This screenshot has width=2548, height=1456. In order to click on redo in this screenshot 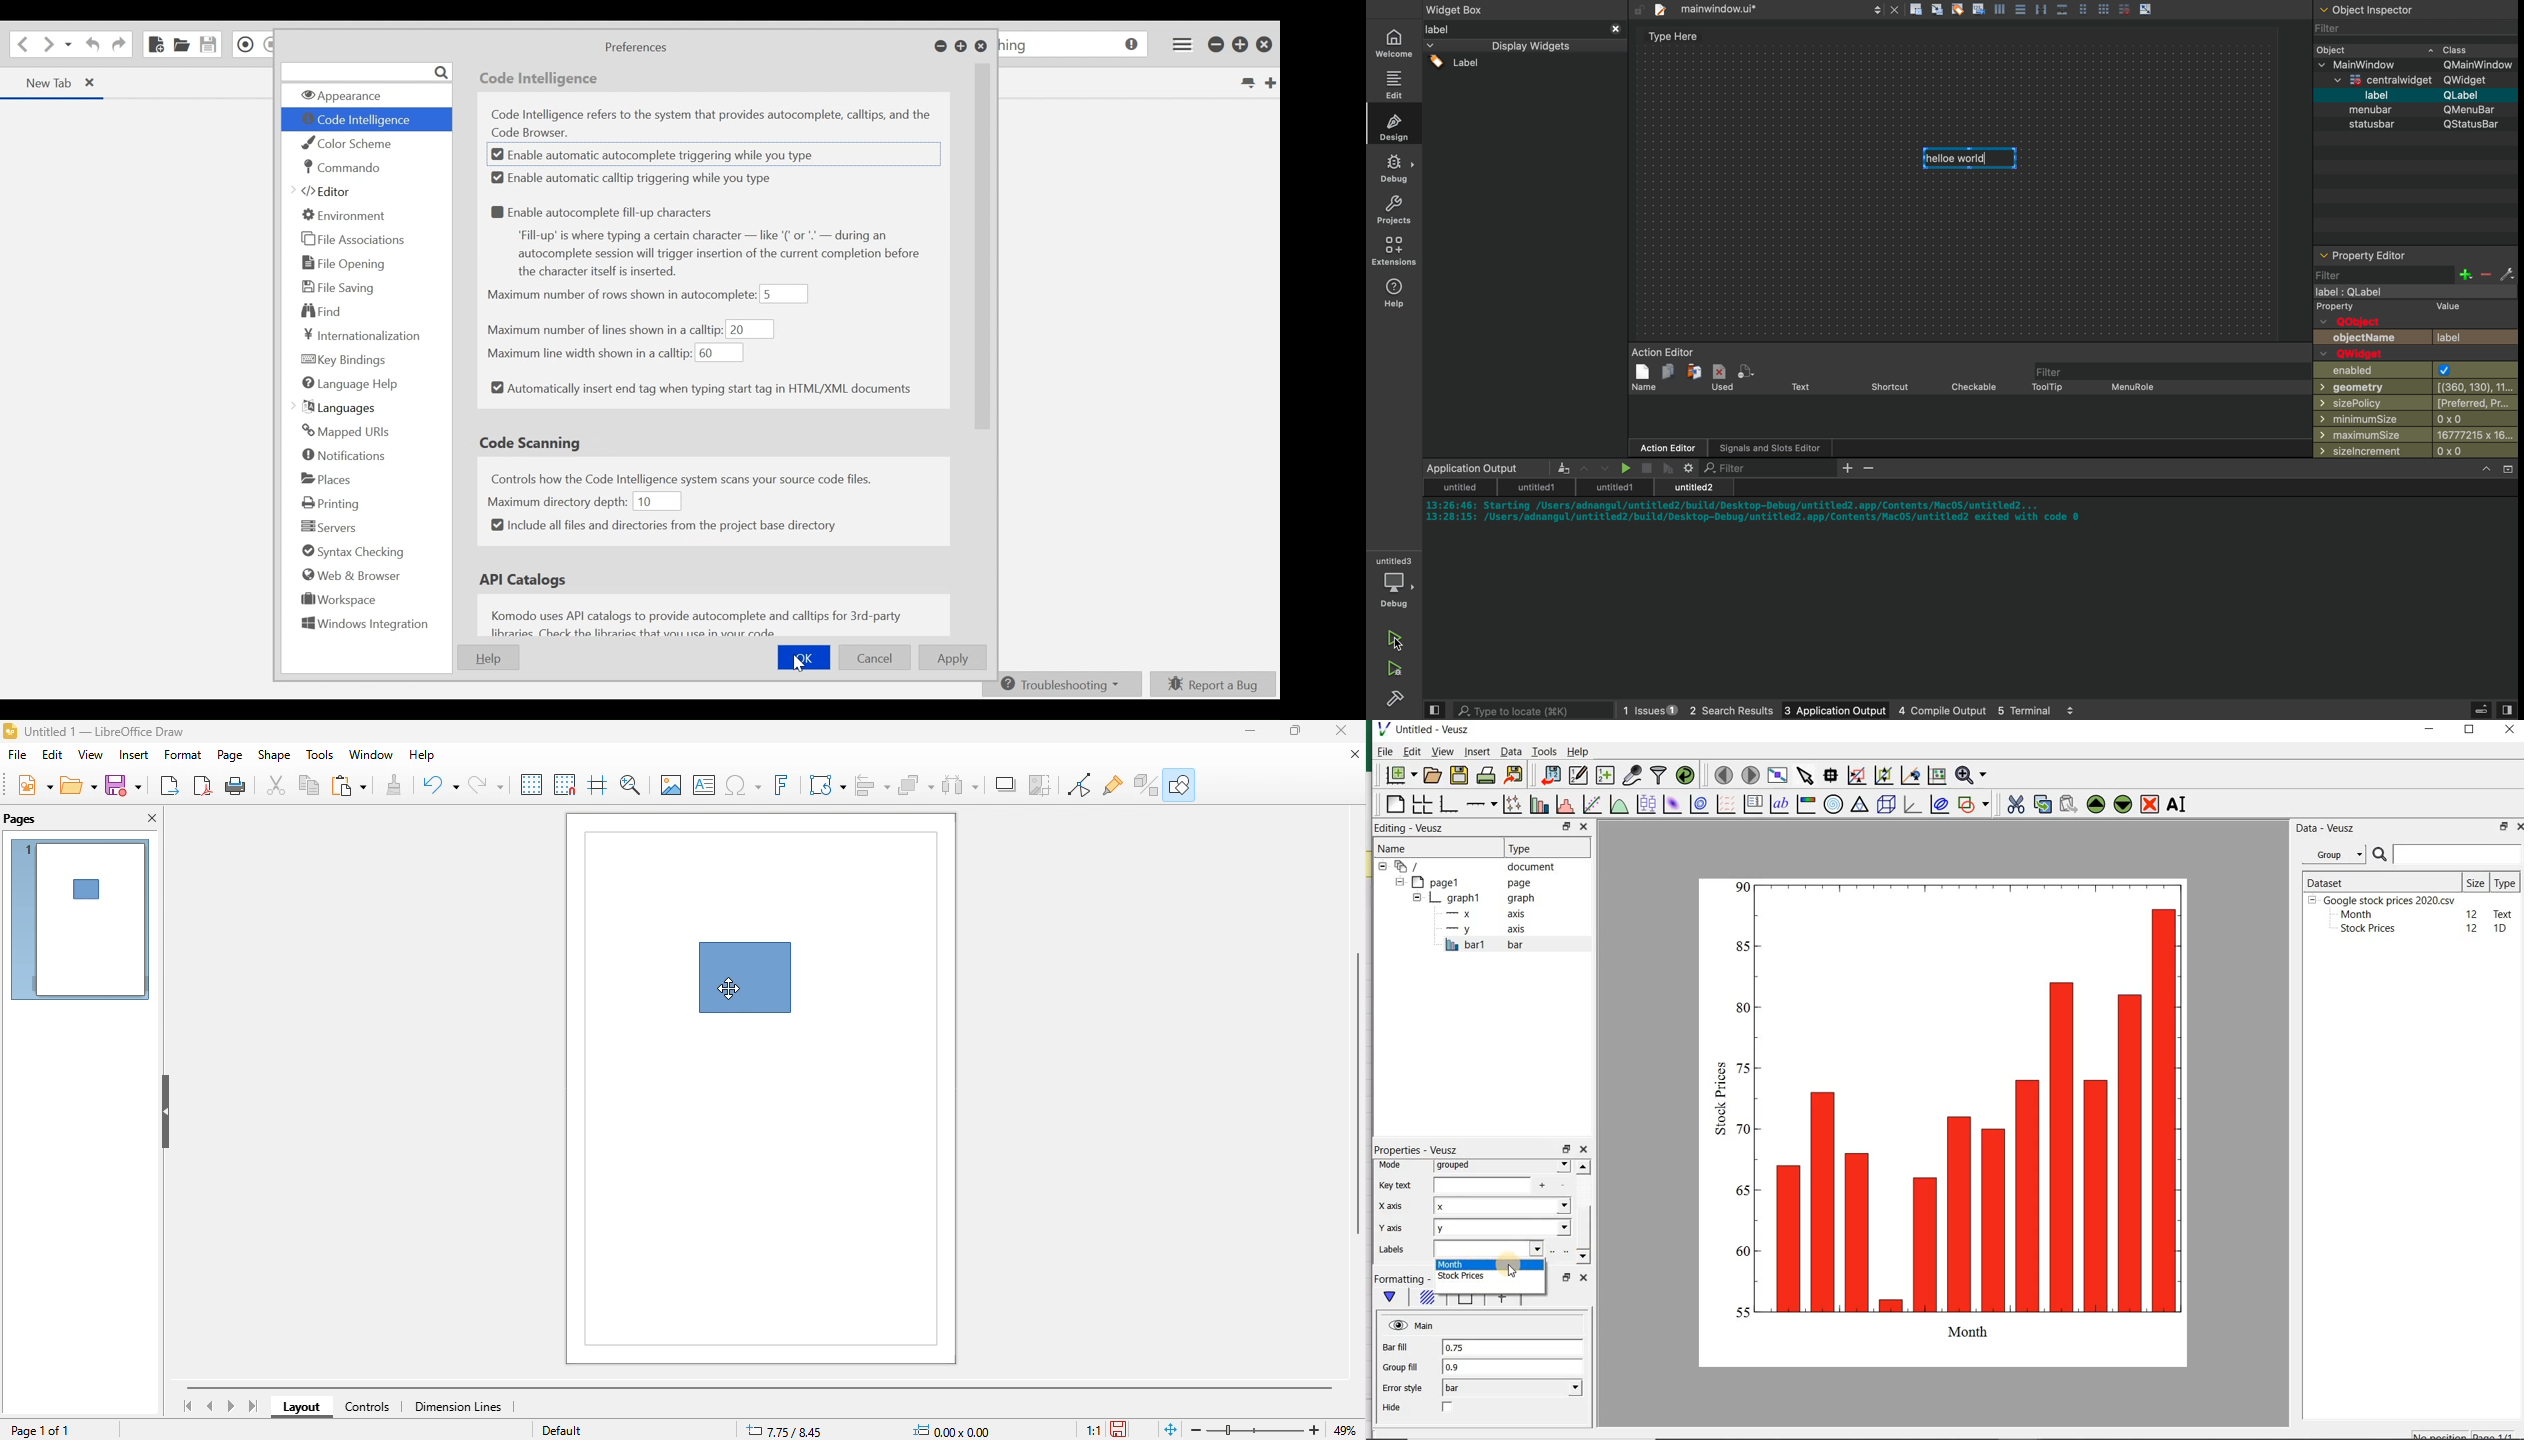, I will do `click(486, 786)`.